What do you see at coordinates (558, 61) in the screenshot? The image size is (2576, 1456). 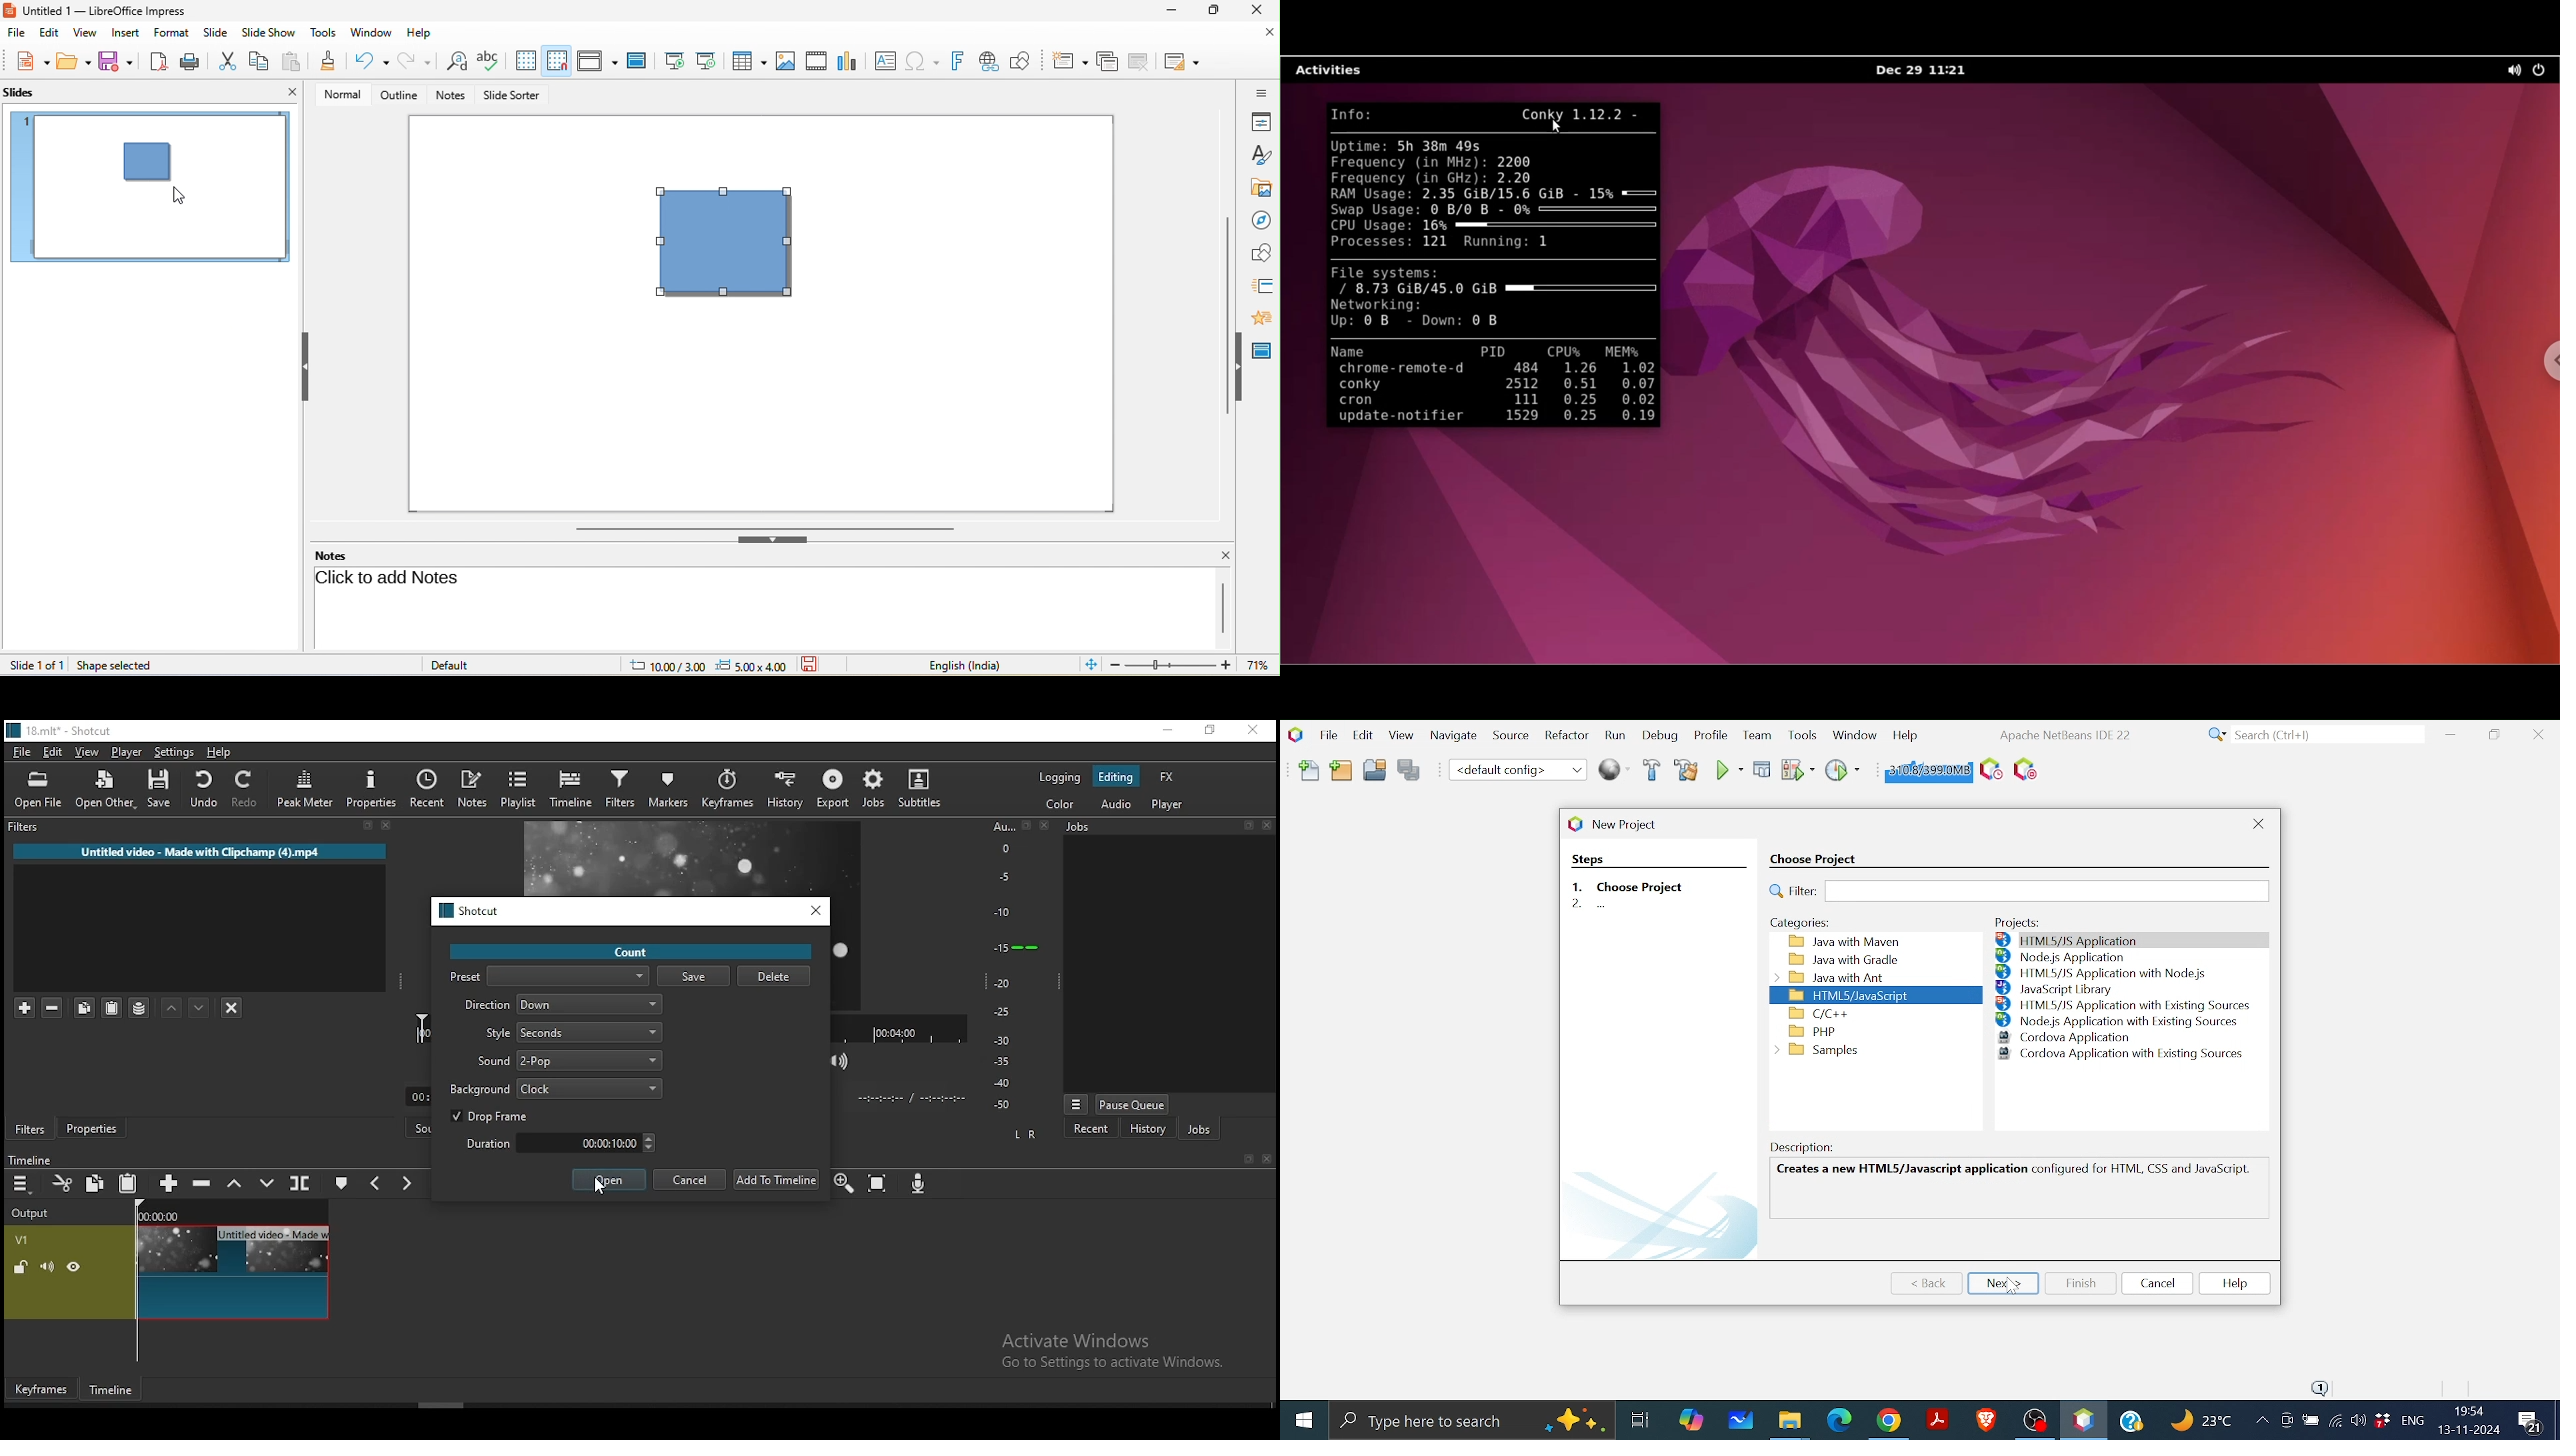 I see `snap to grid` at bounding box center [558, 61].